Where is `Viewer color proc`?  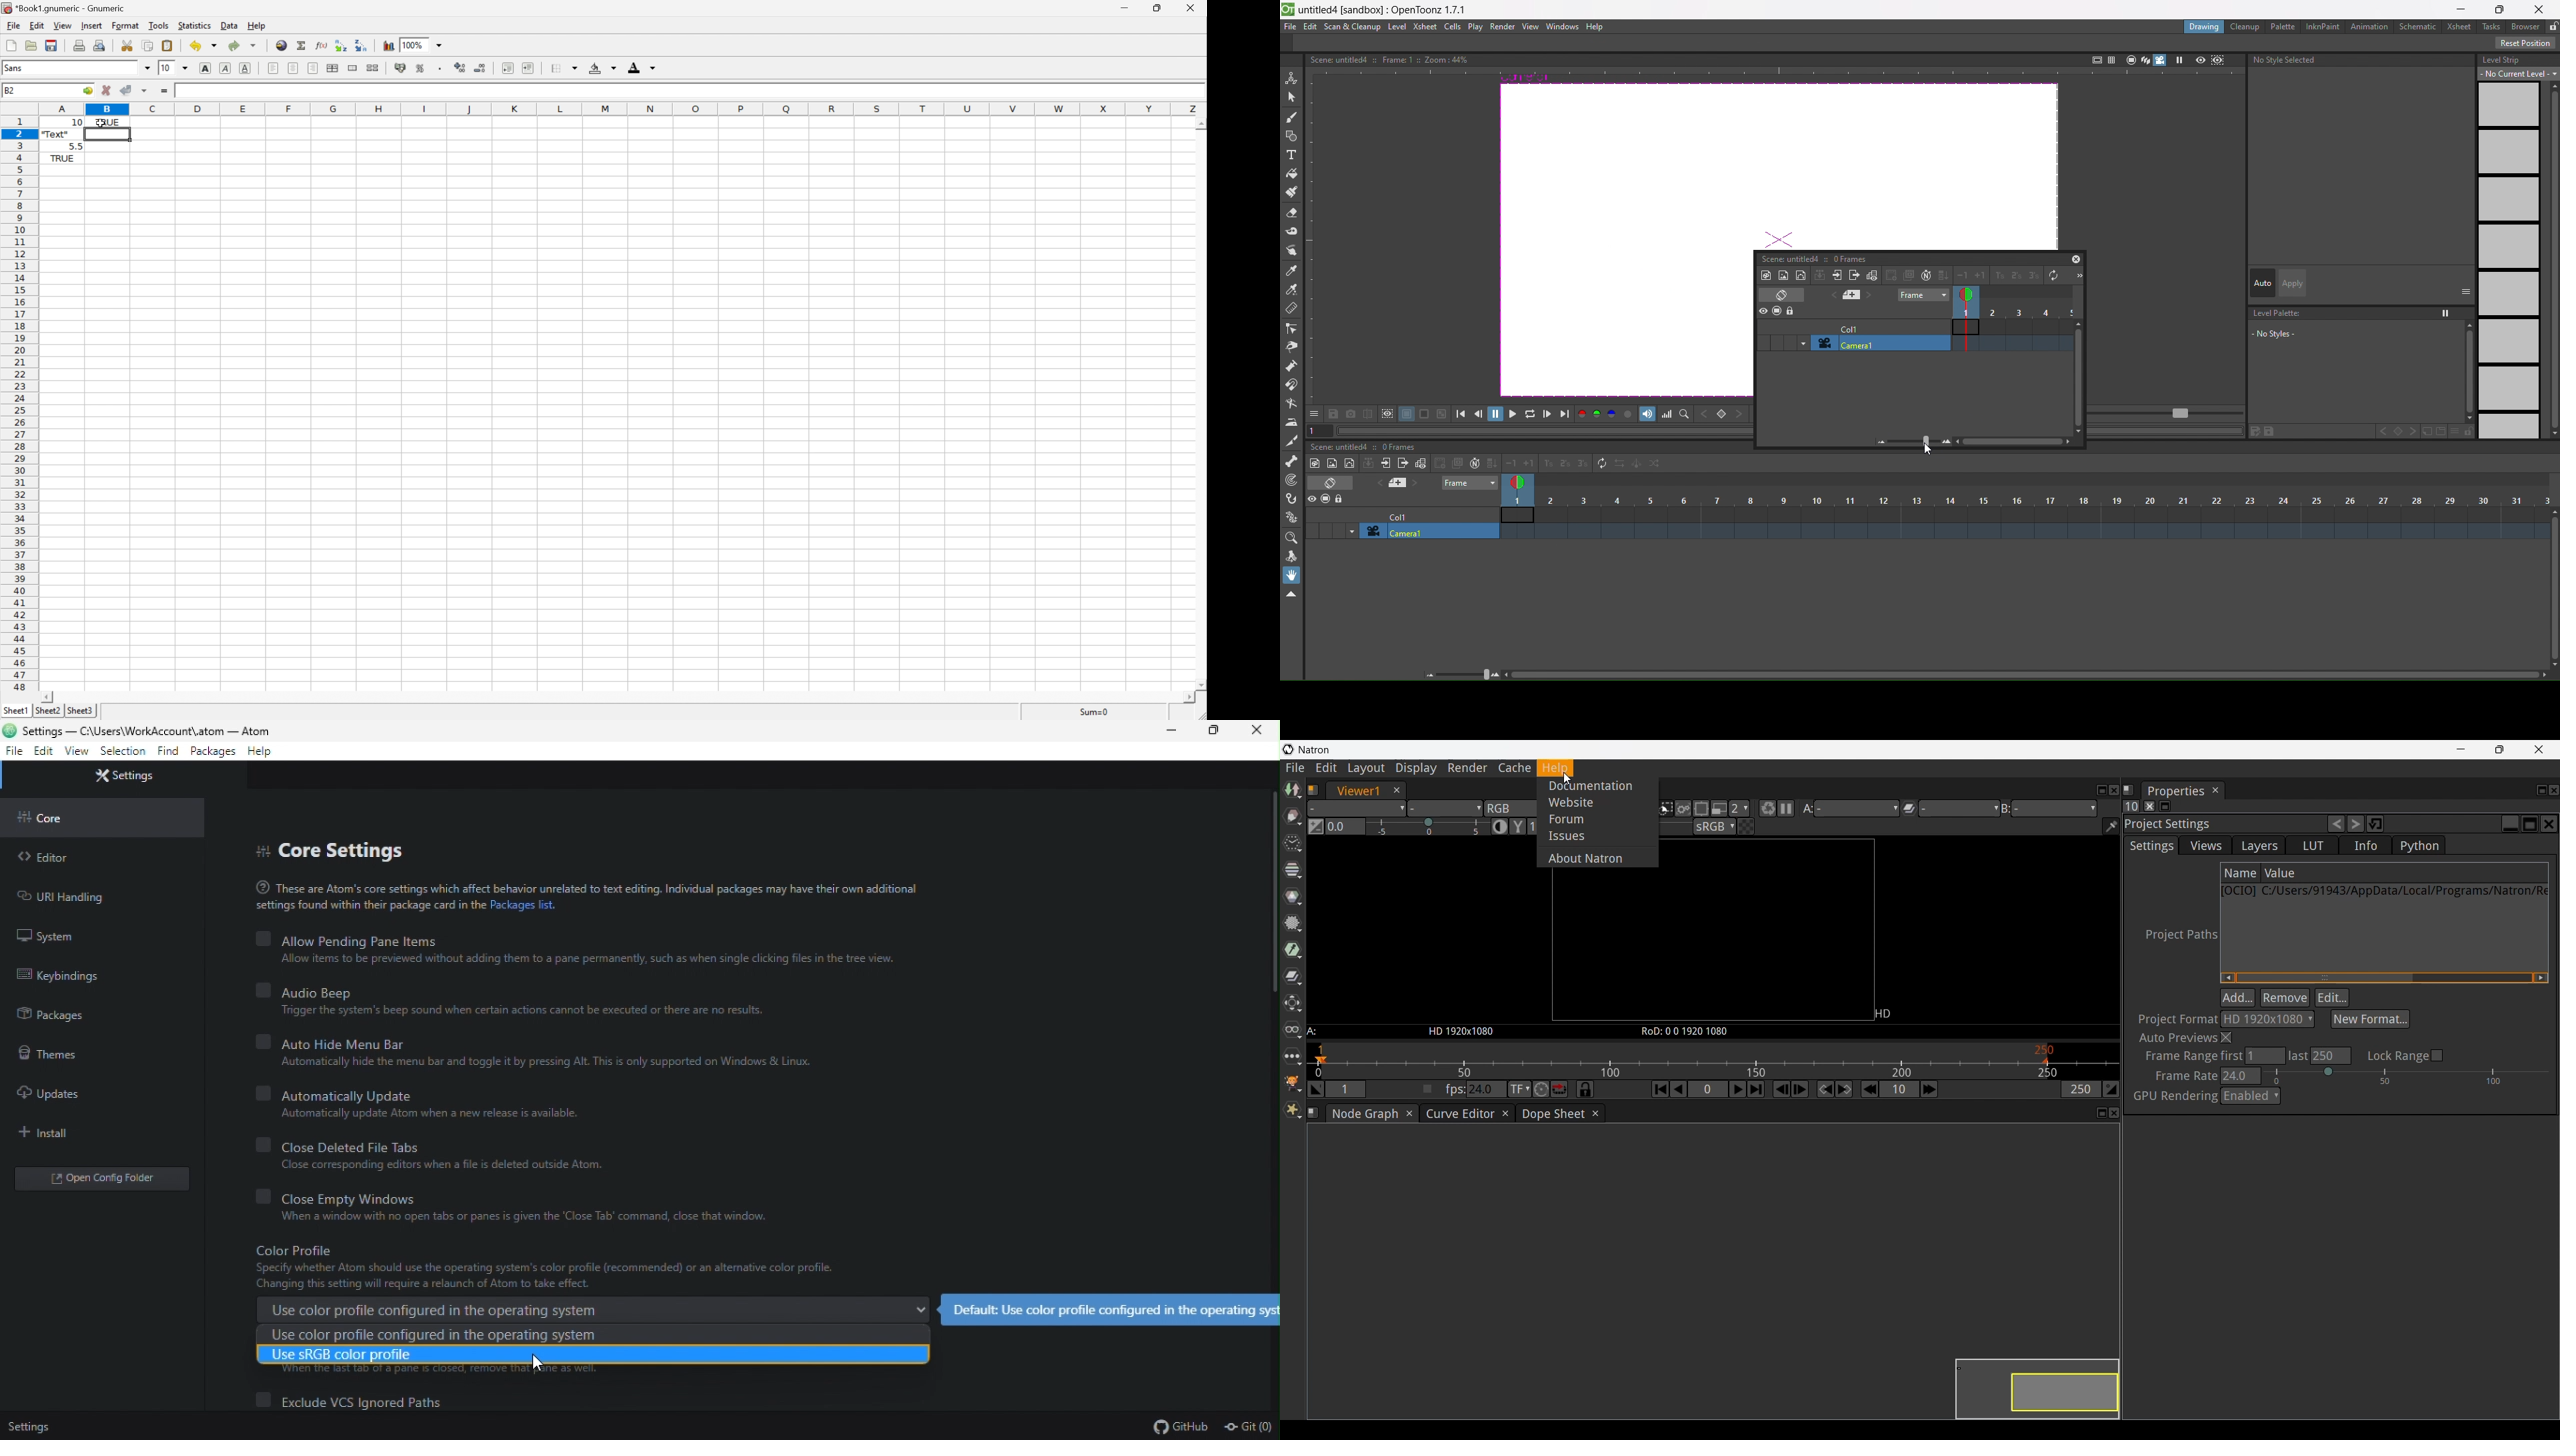 Viewer color proc is located at coordinates (1715, 826).